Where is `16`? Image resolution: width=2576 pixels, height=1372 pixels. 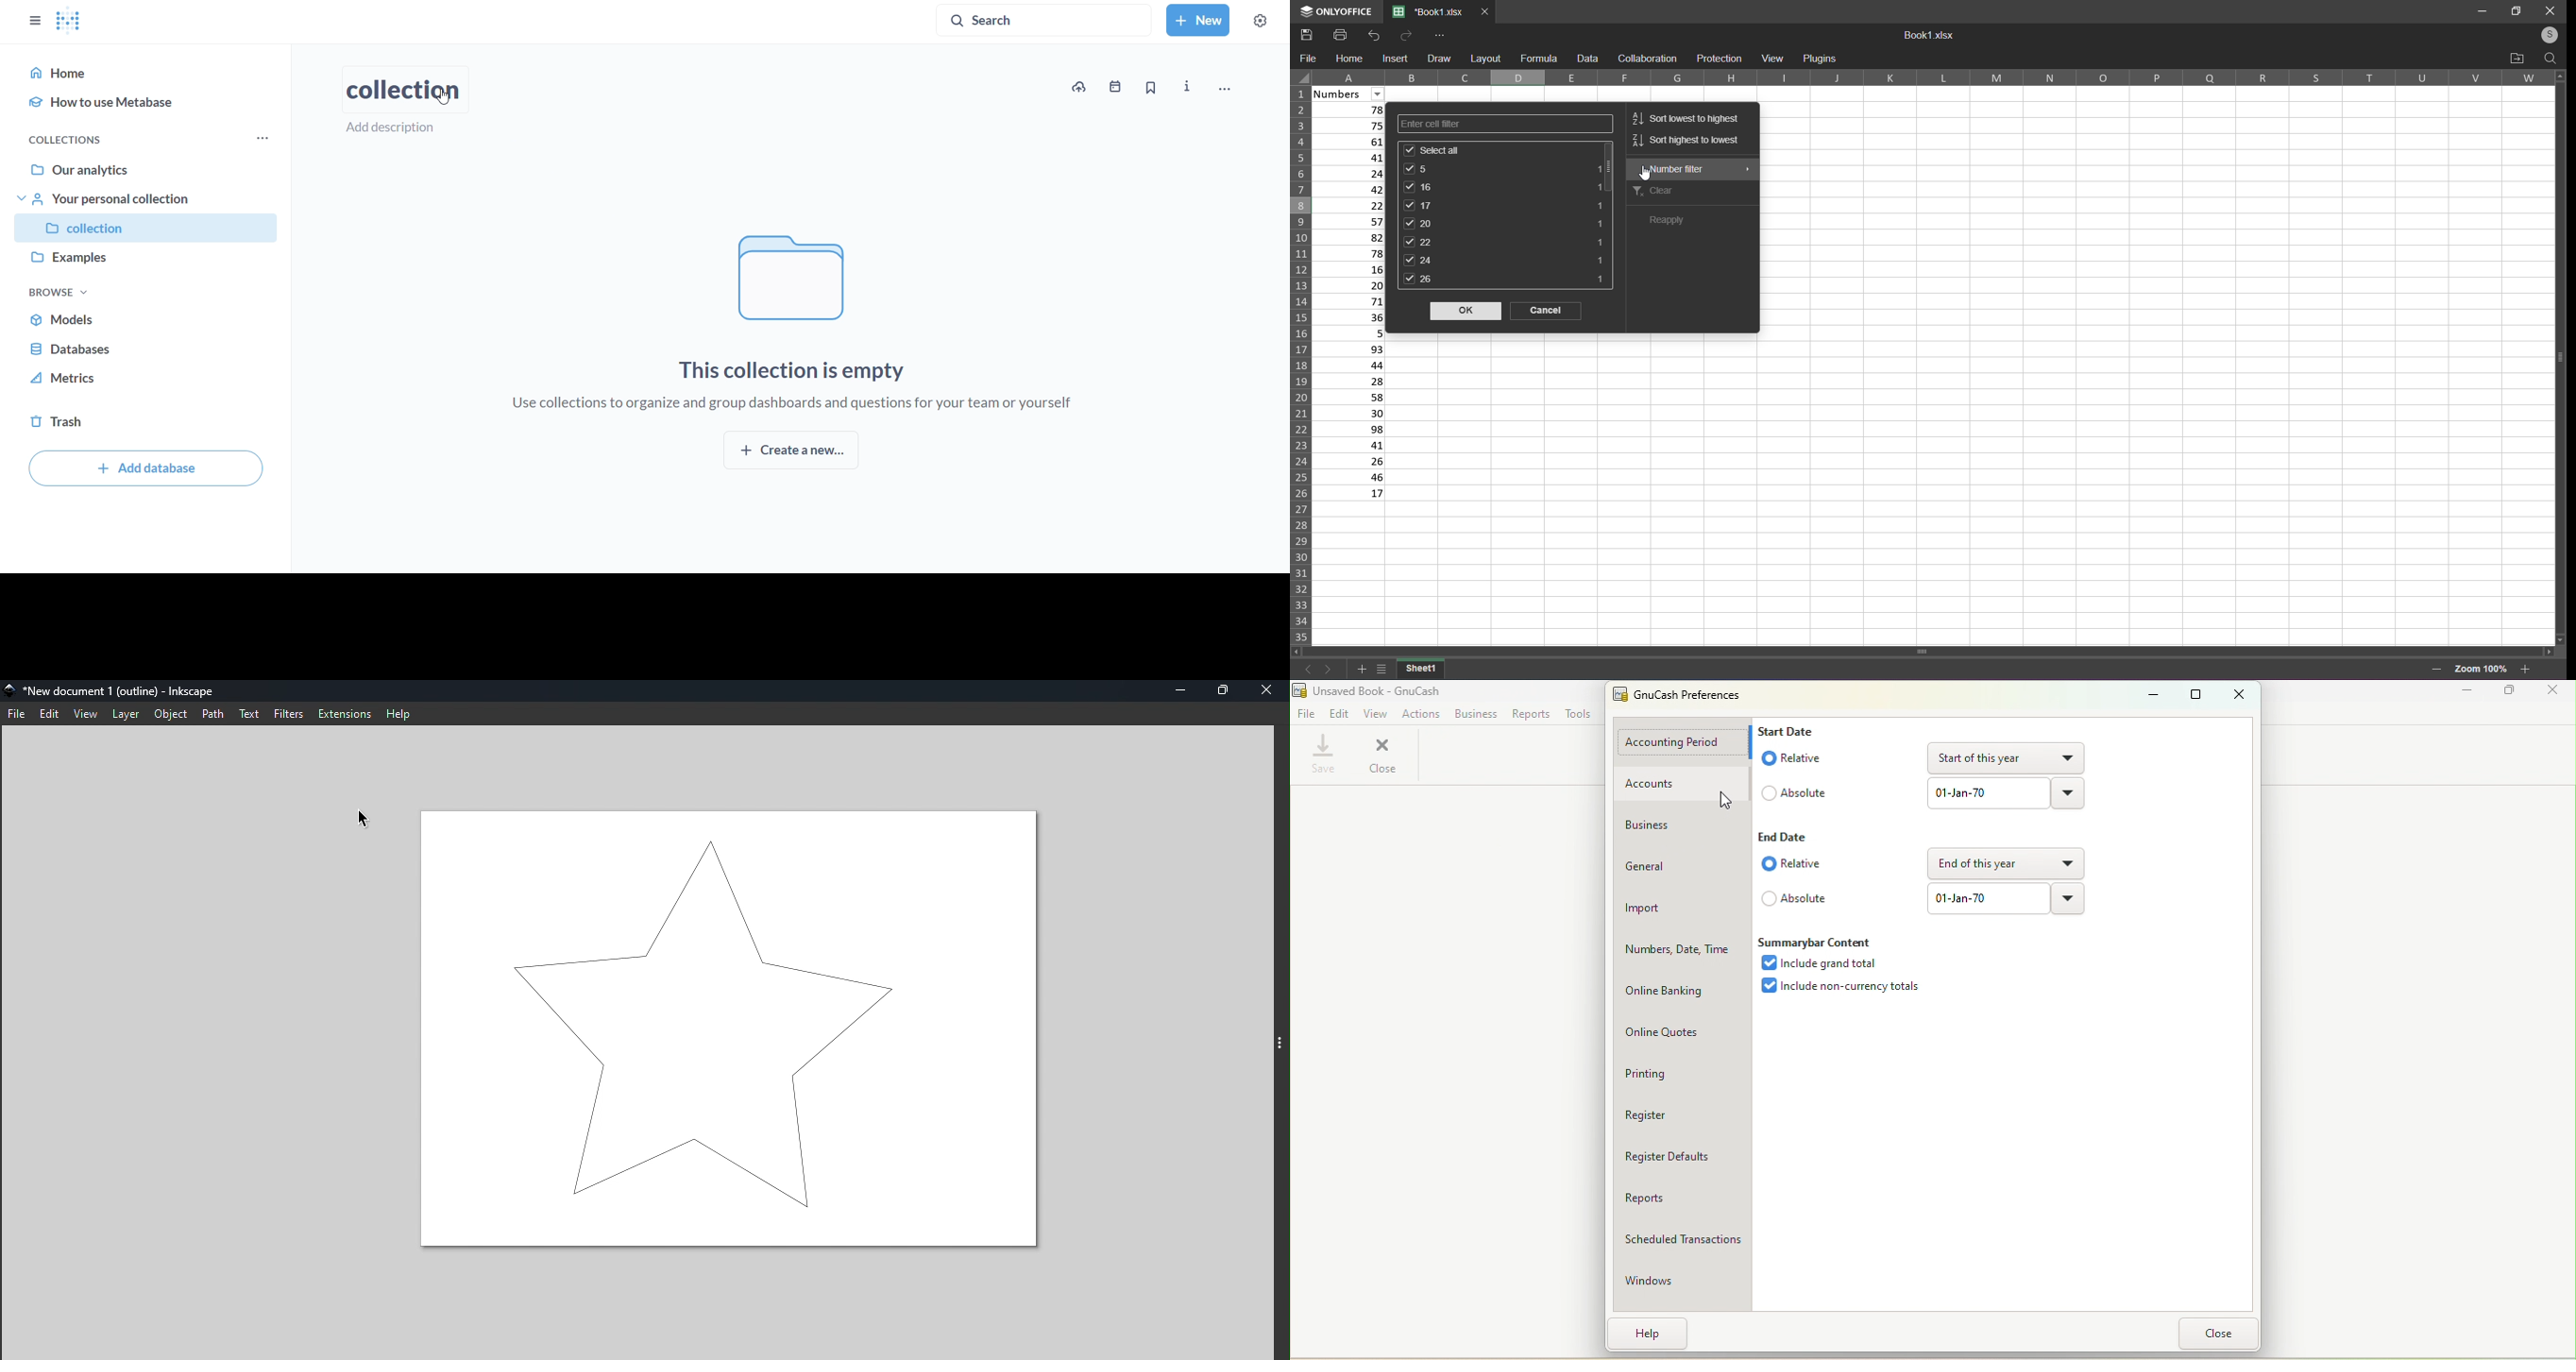
16 is located at coordinates (1353, 269).